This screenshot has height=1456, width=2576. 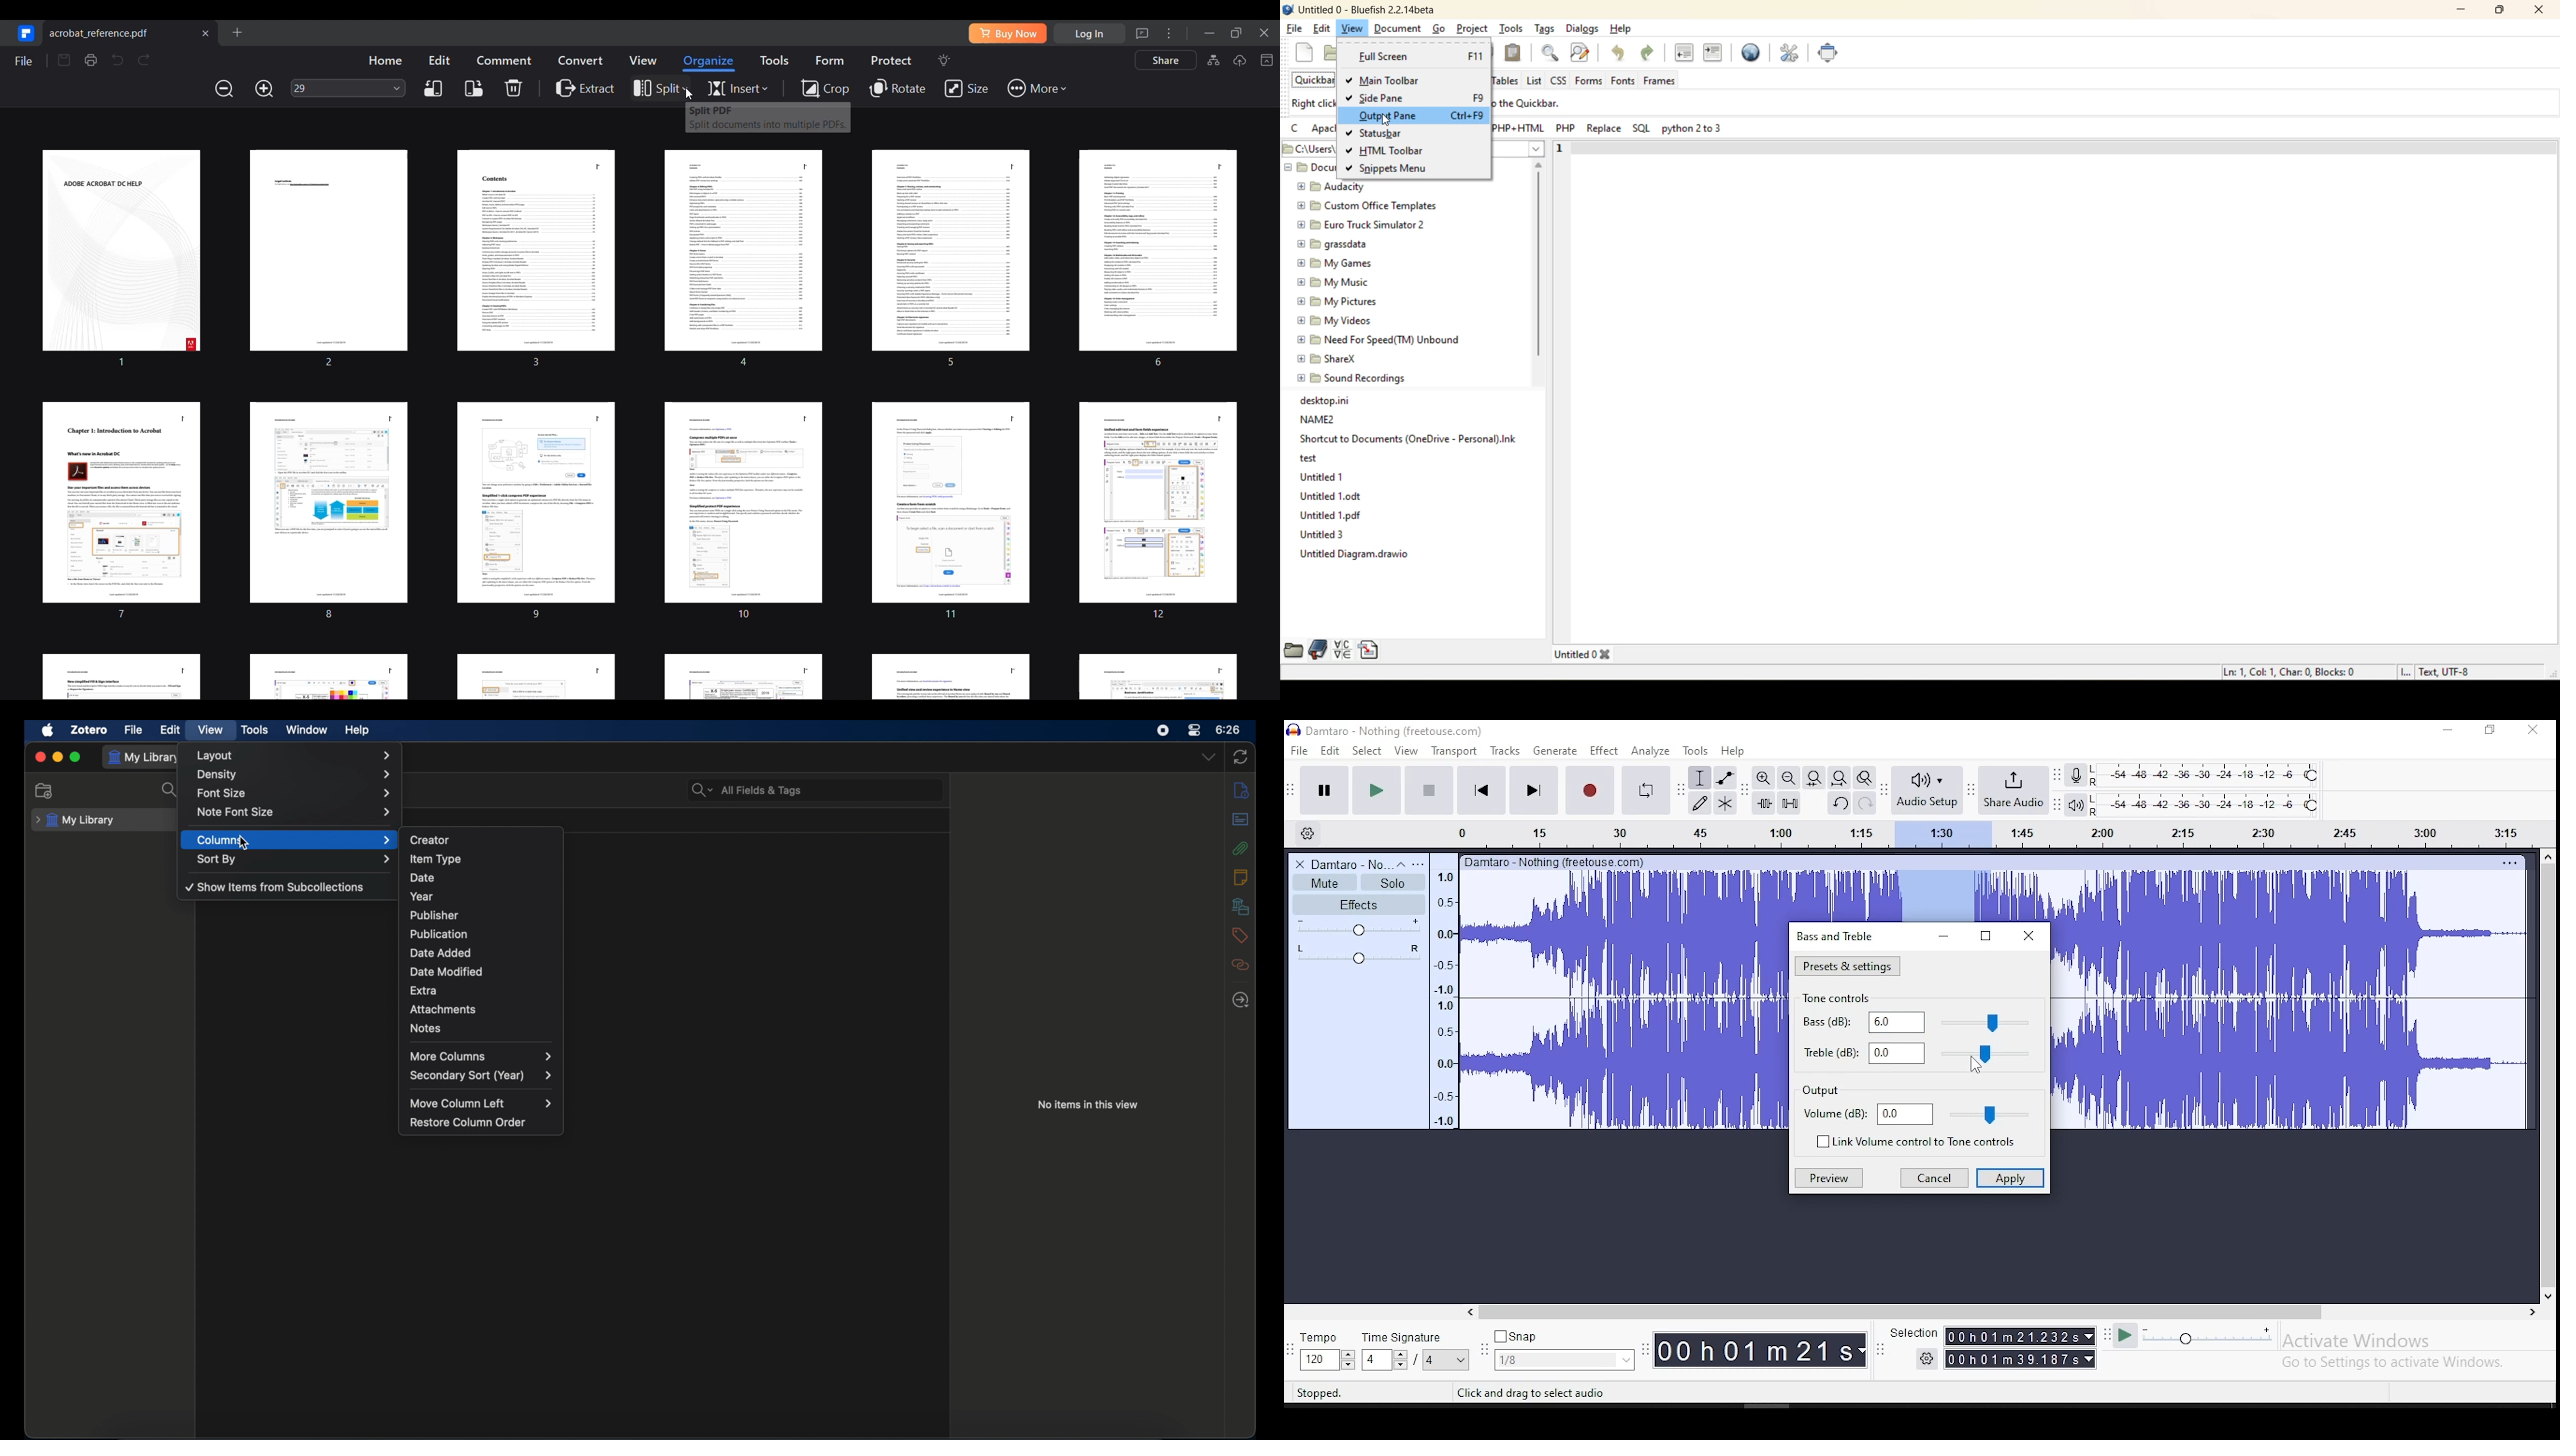 What do you see at coordinates (297, 755) in the screenshot?
I see `layout` at bounding box center [297, 755].